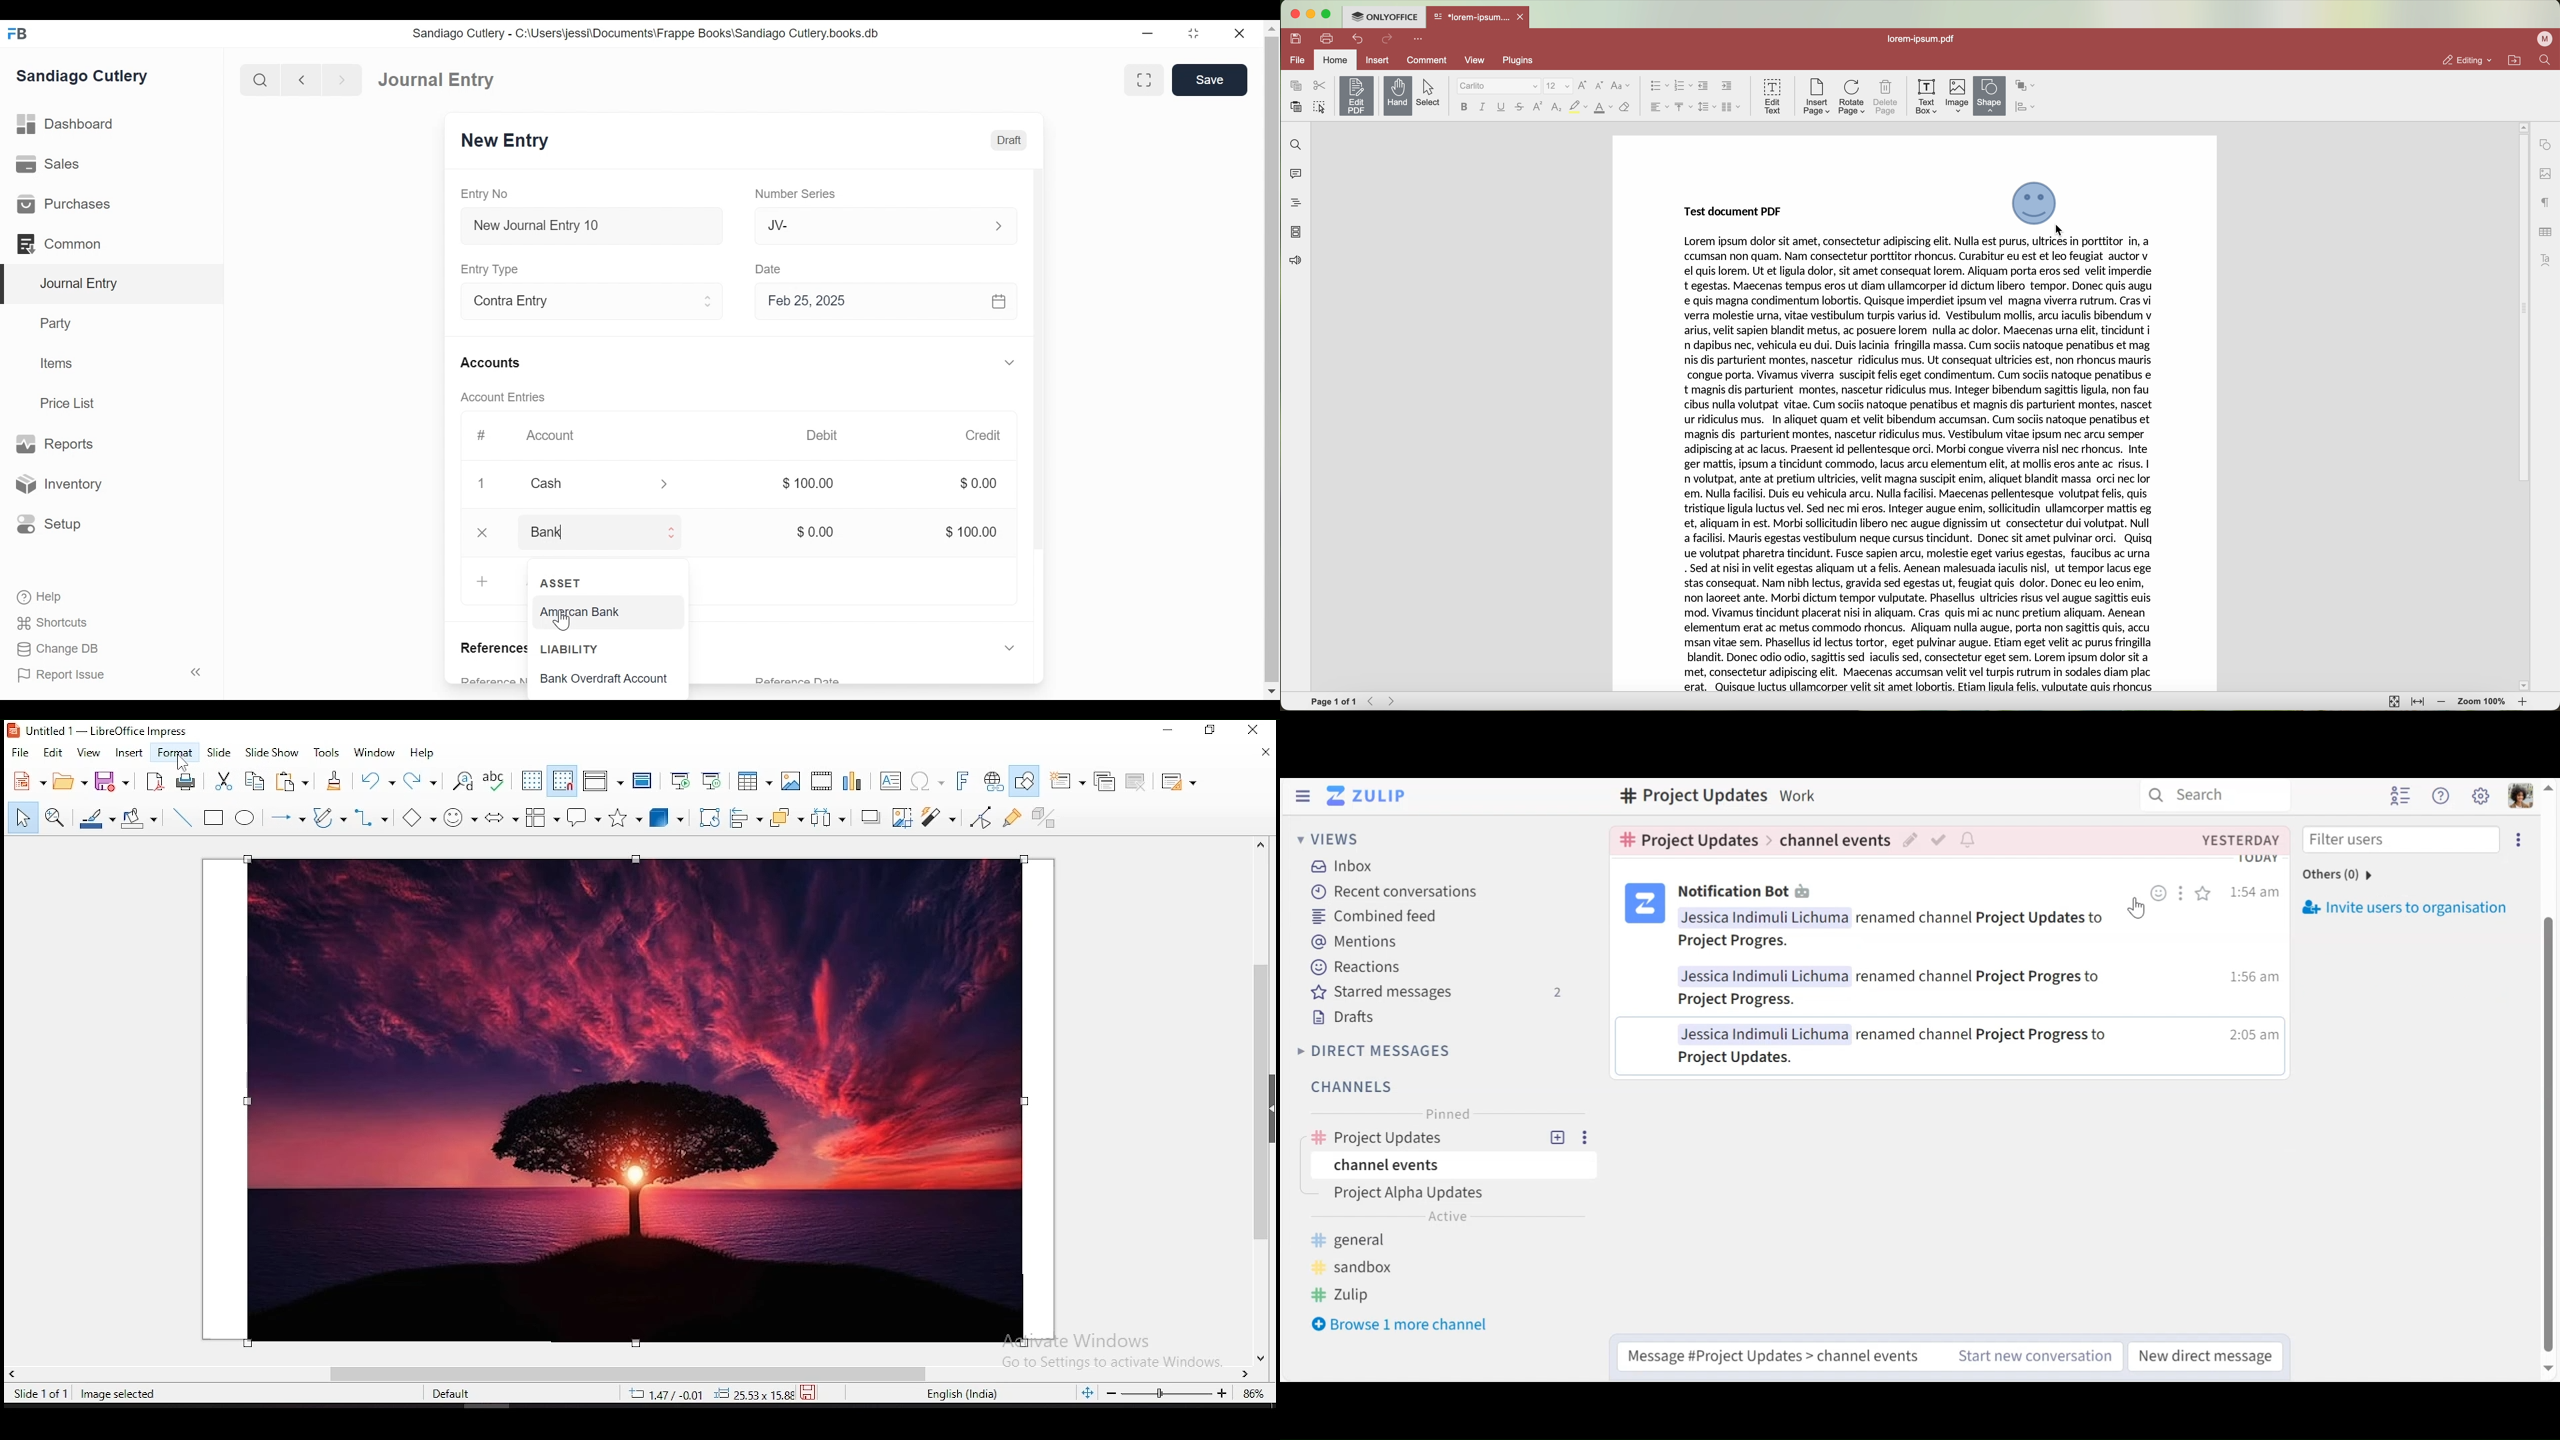 The image size is (2576, 1456). Describe the element at coordinates (1045, 815) in the screenshot. I see `toggle extrusion` at that location.